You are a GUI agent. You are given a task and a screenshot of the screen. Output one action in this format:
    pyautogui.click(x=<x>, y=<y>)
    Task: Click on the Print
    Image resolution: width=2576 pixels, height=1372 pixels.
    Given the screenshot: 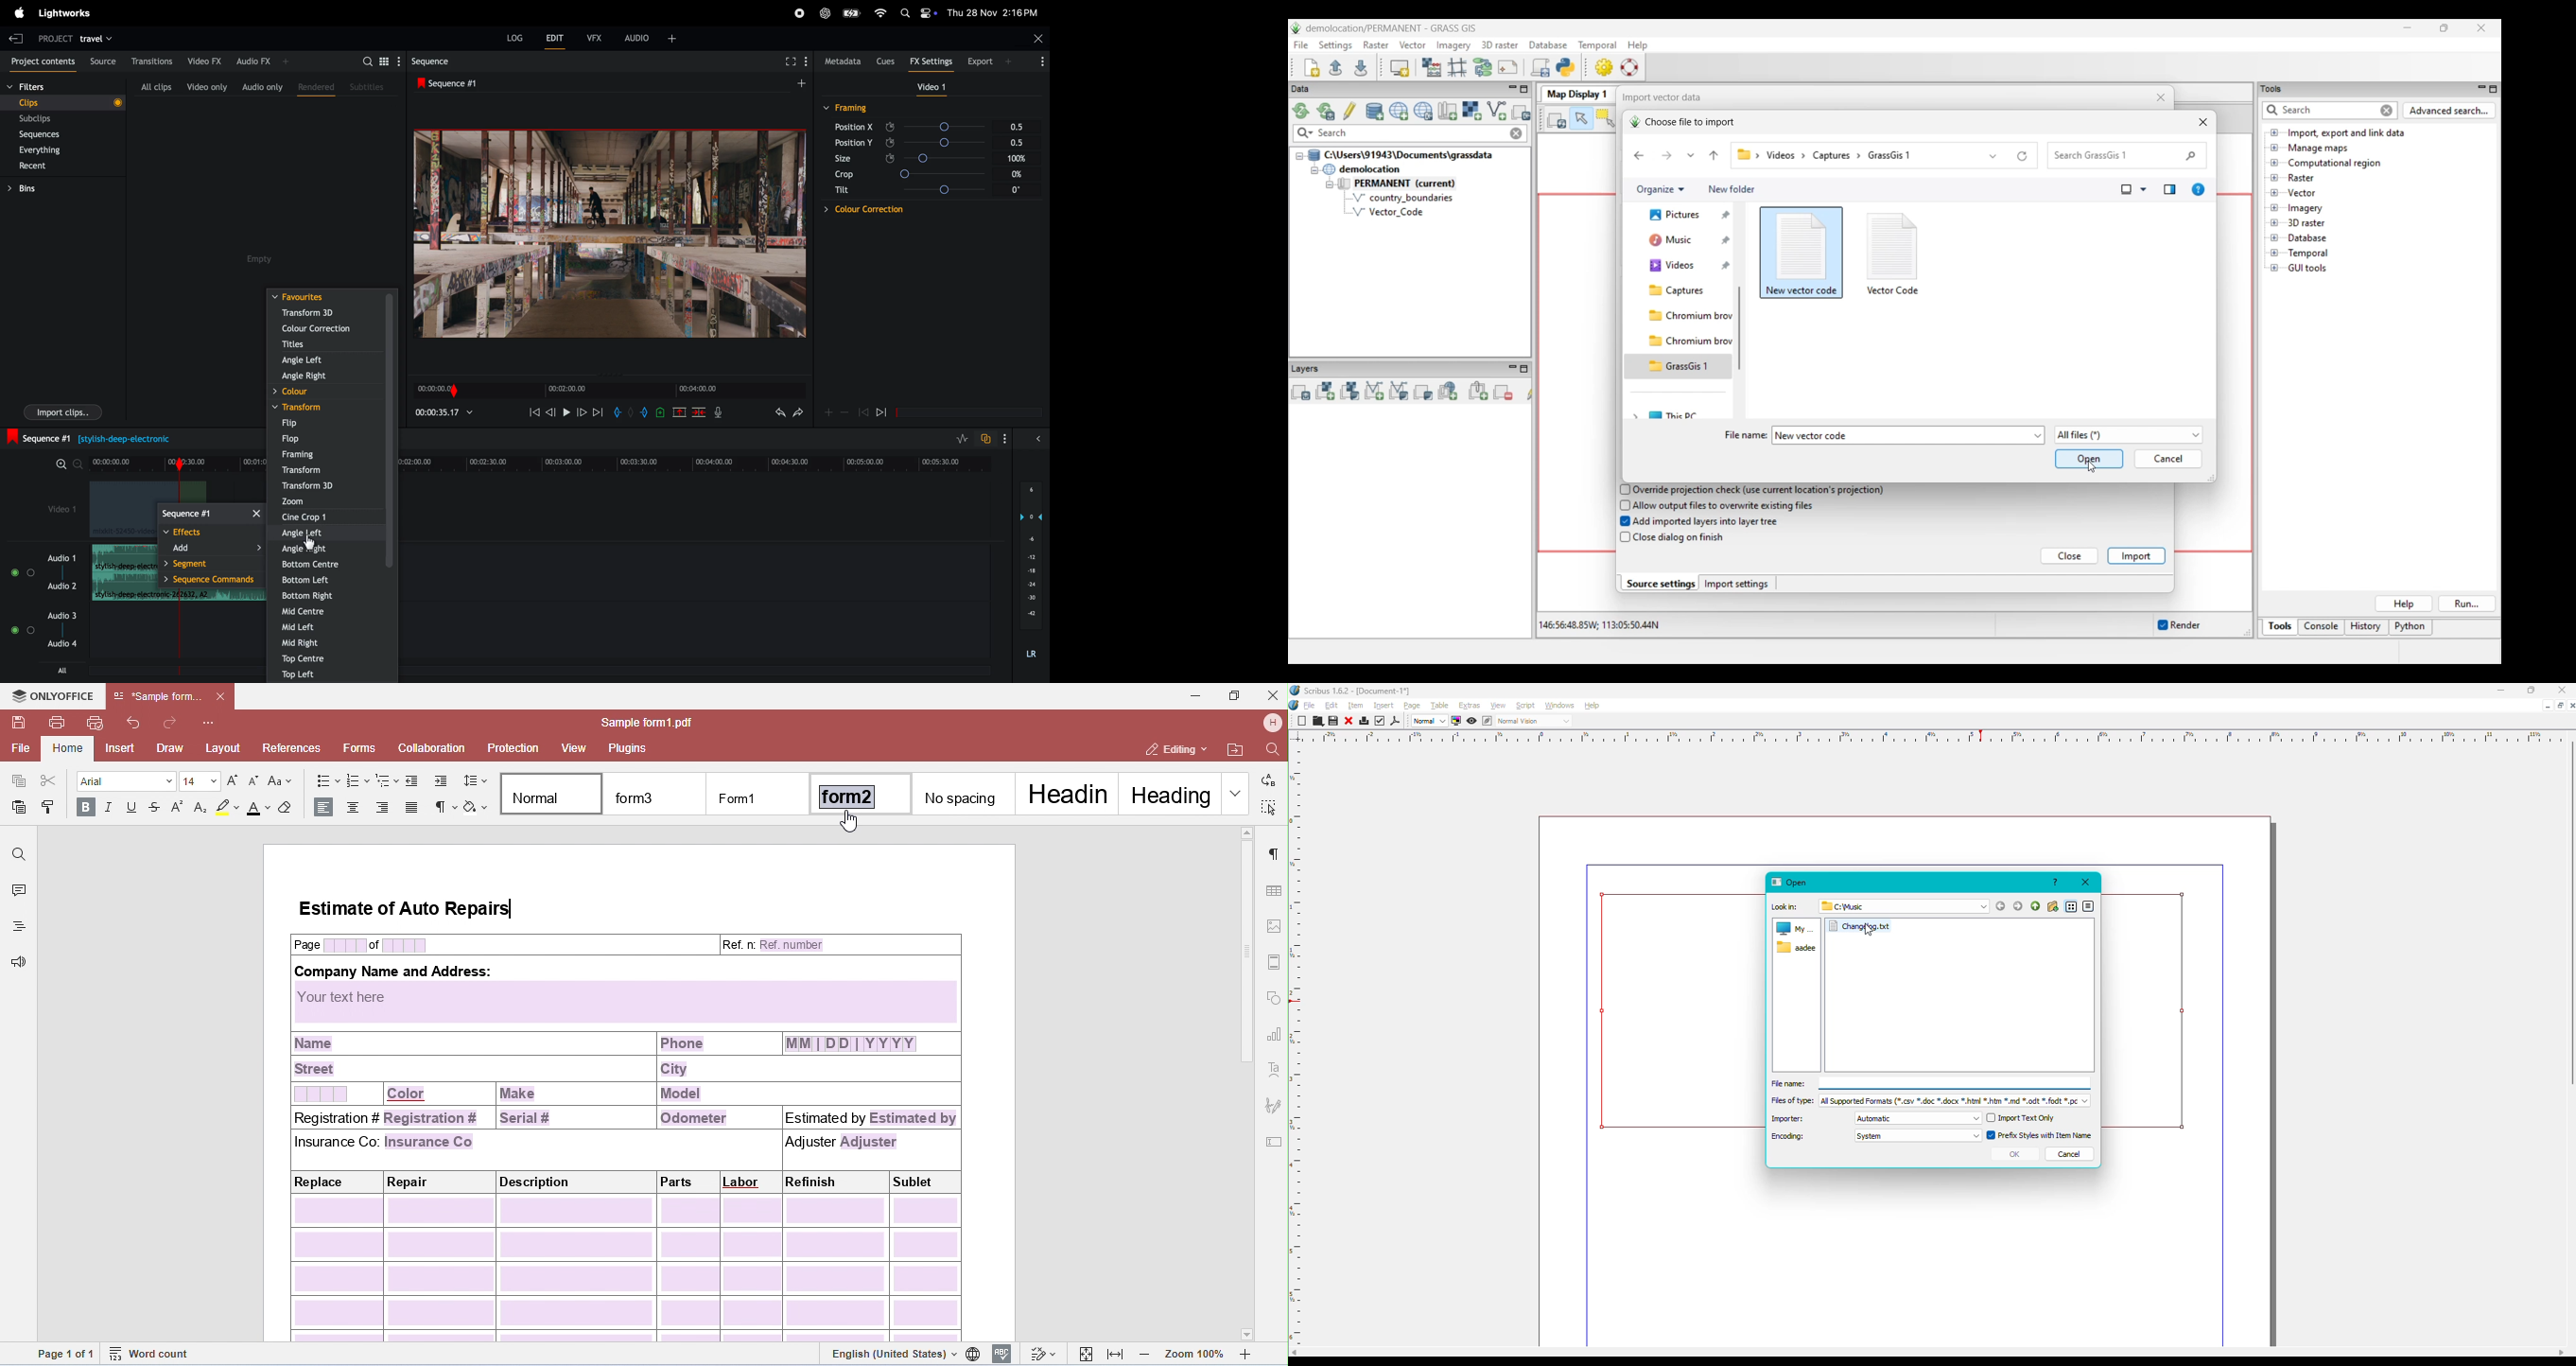 What is the action you would take?
    pyautogui.click(x=1362, y=721)
    